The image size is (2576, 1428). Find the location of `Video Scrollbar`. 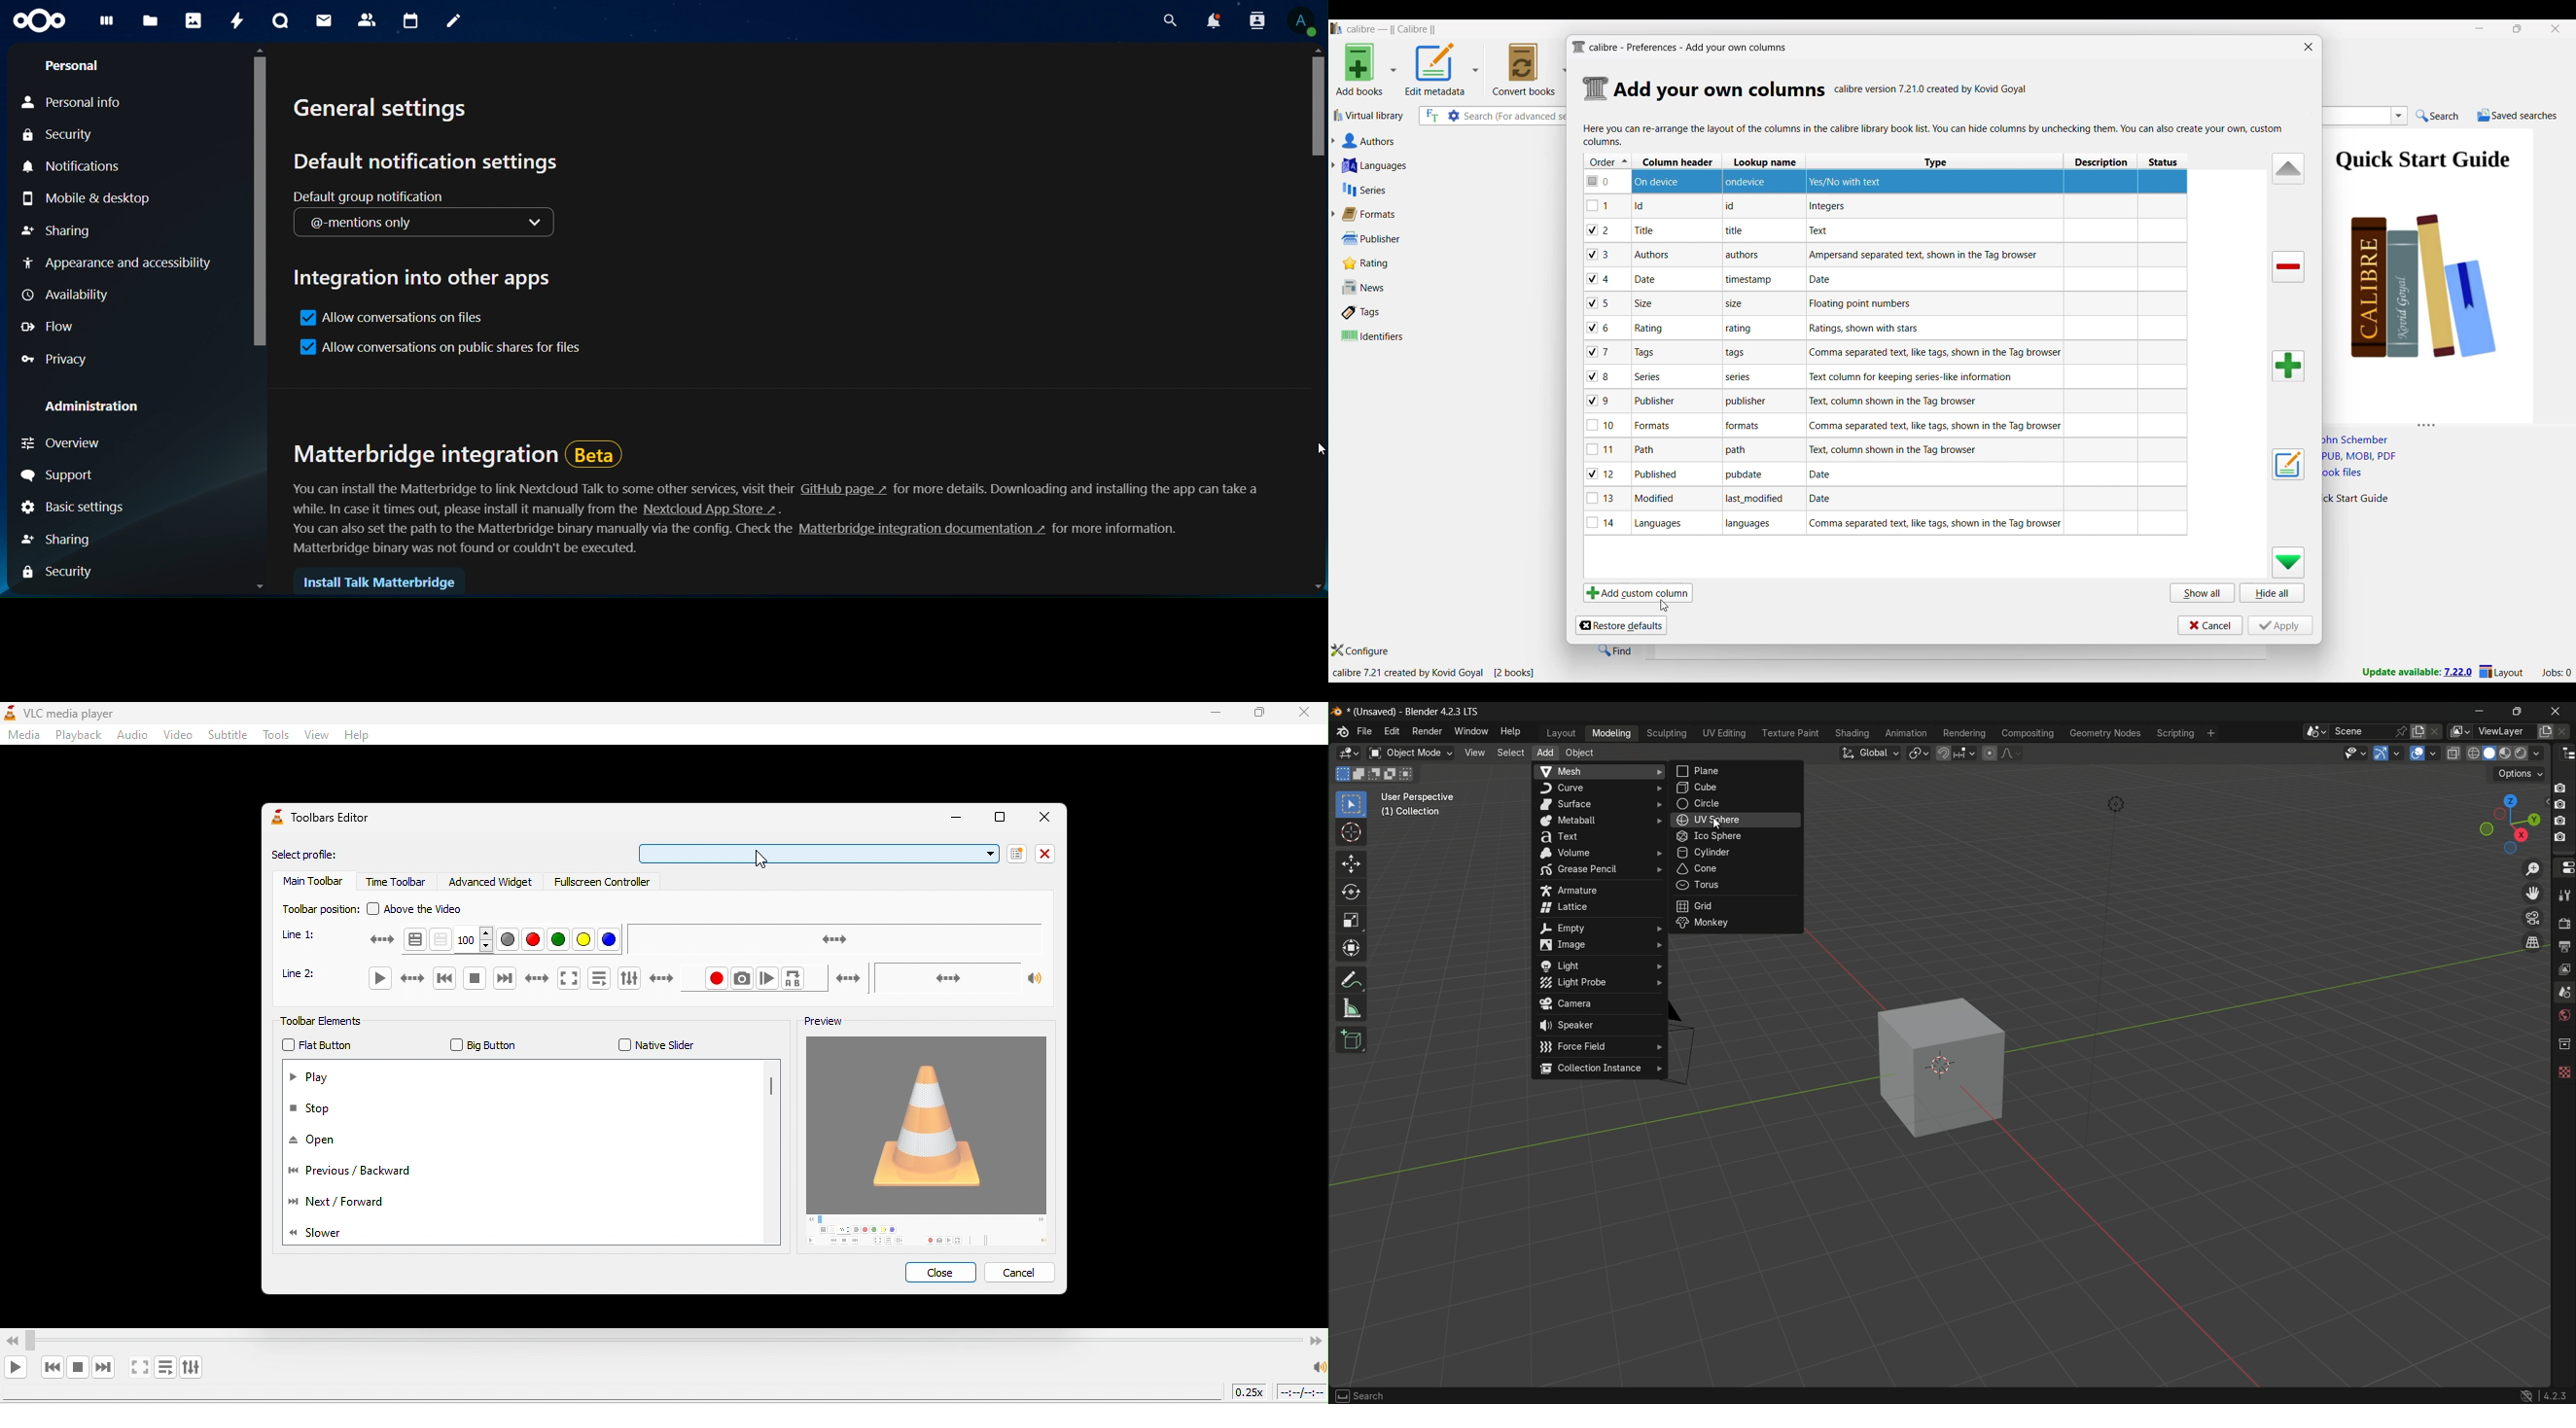

Video Scrollbar is located at coordinates (664, 1336).